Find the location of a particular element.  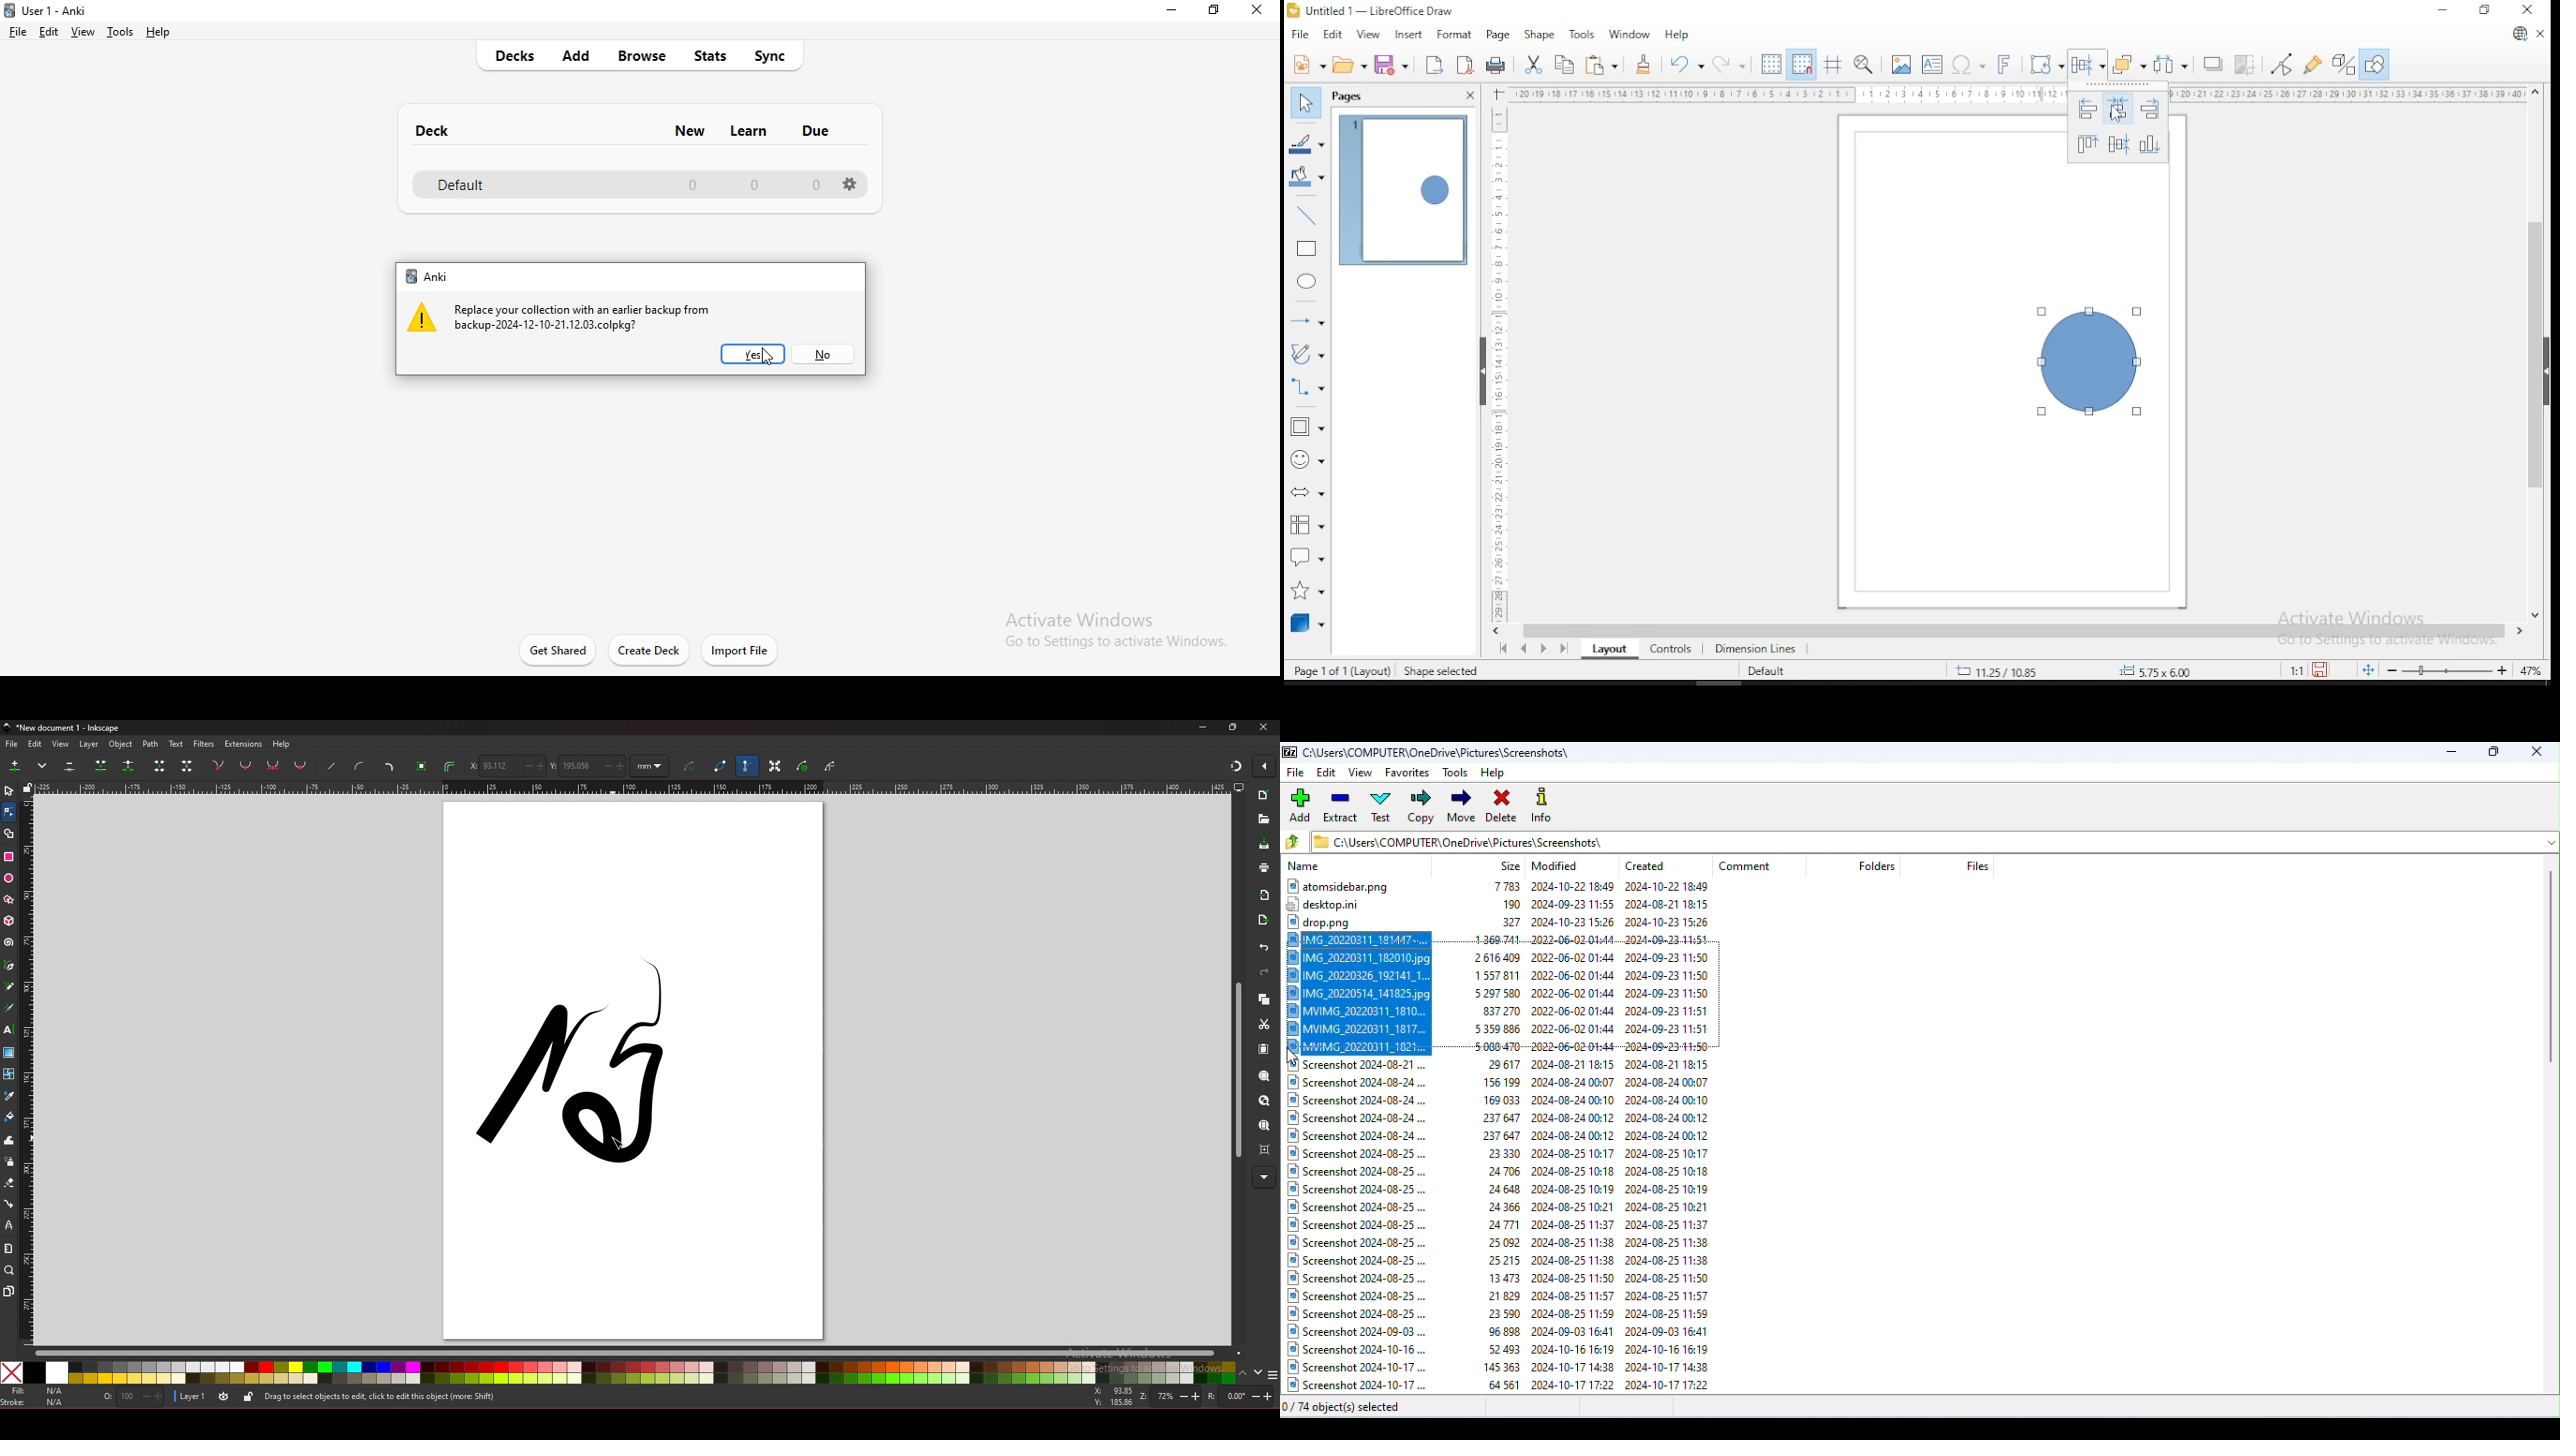

restore is located at coordinates (1216, 14).